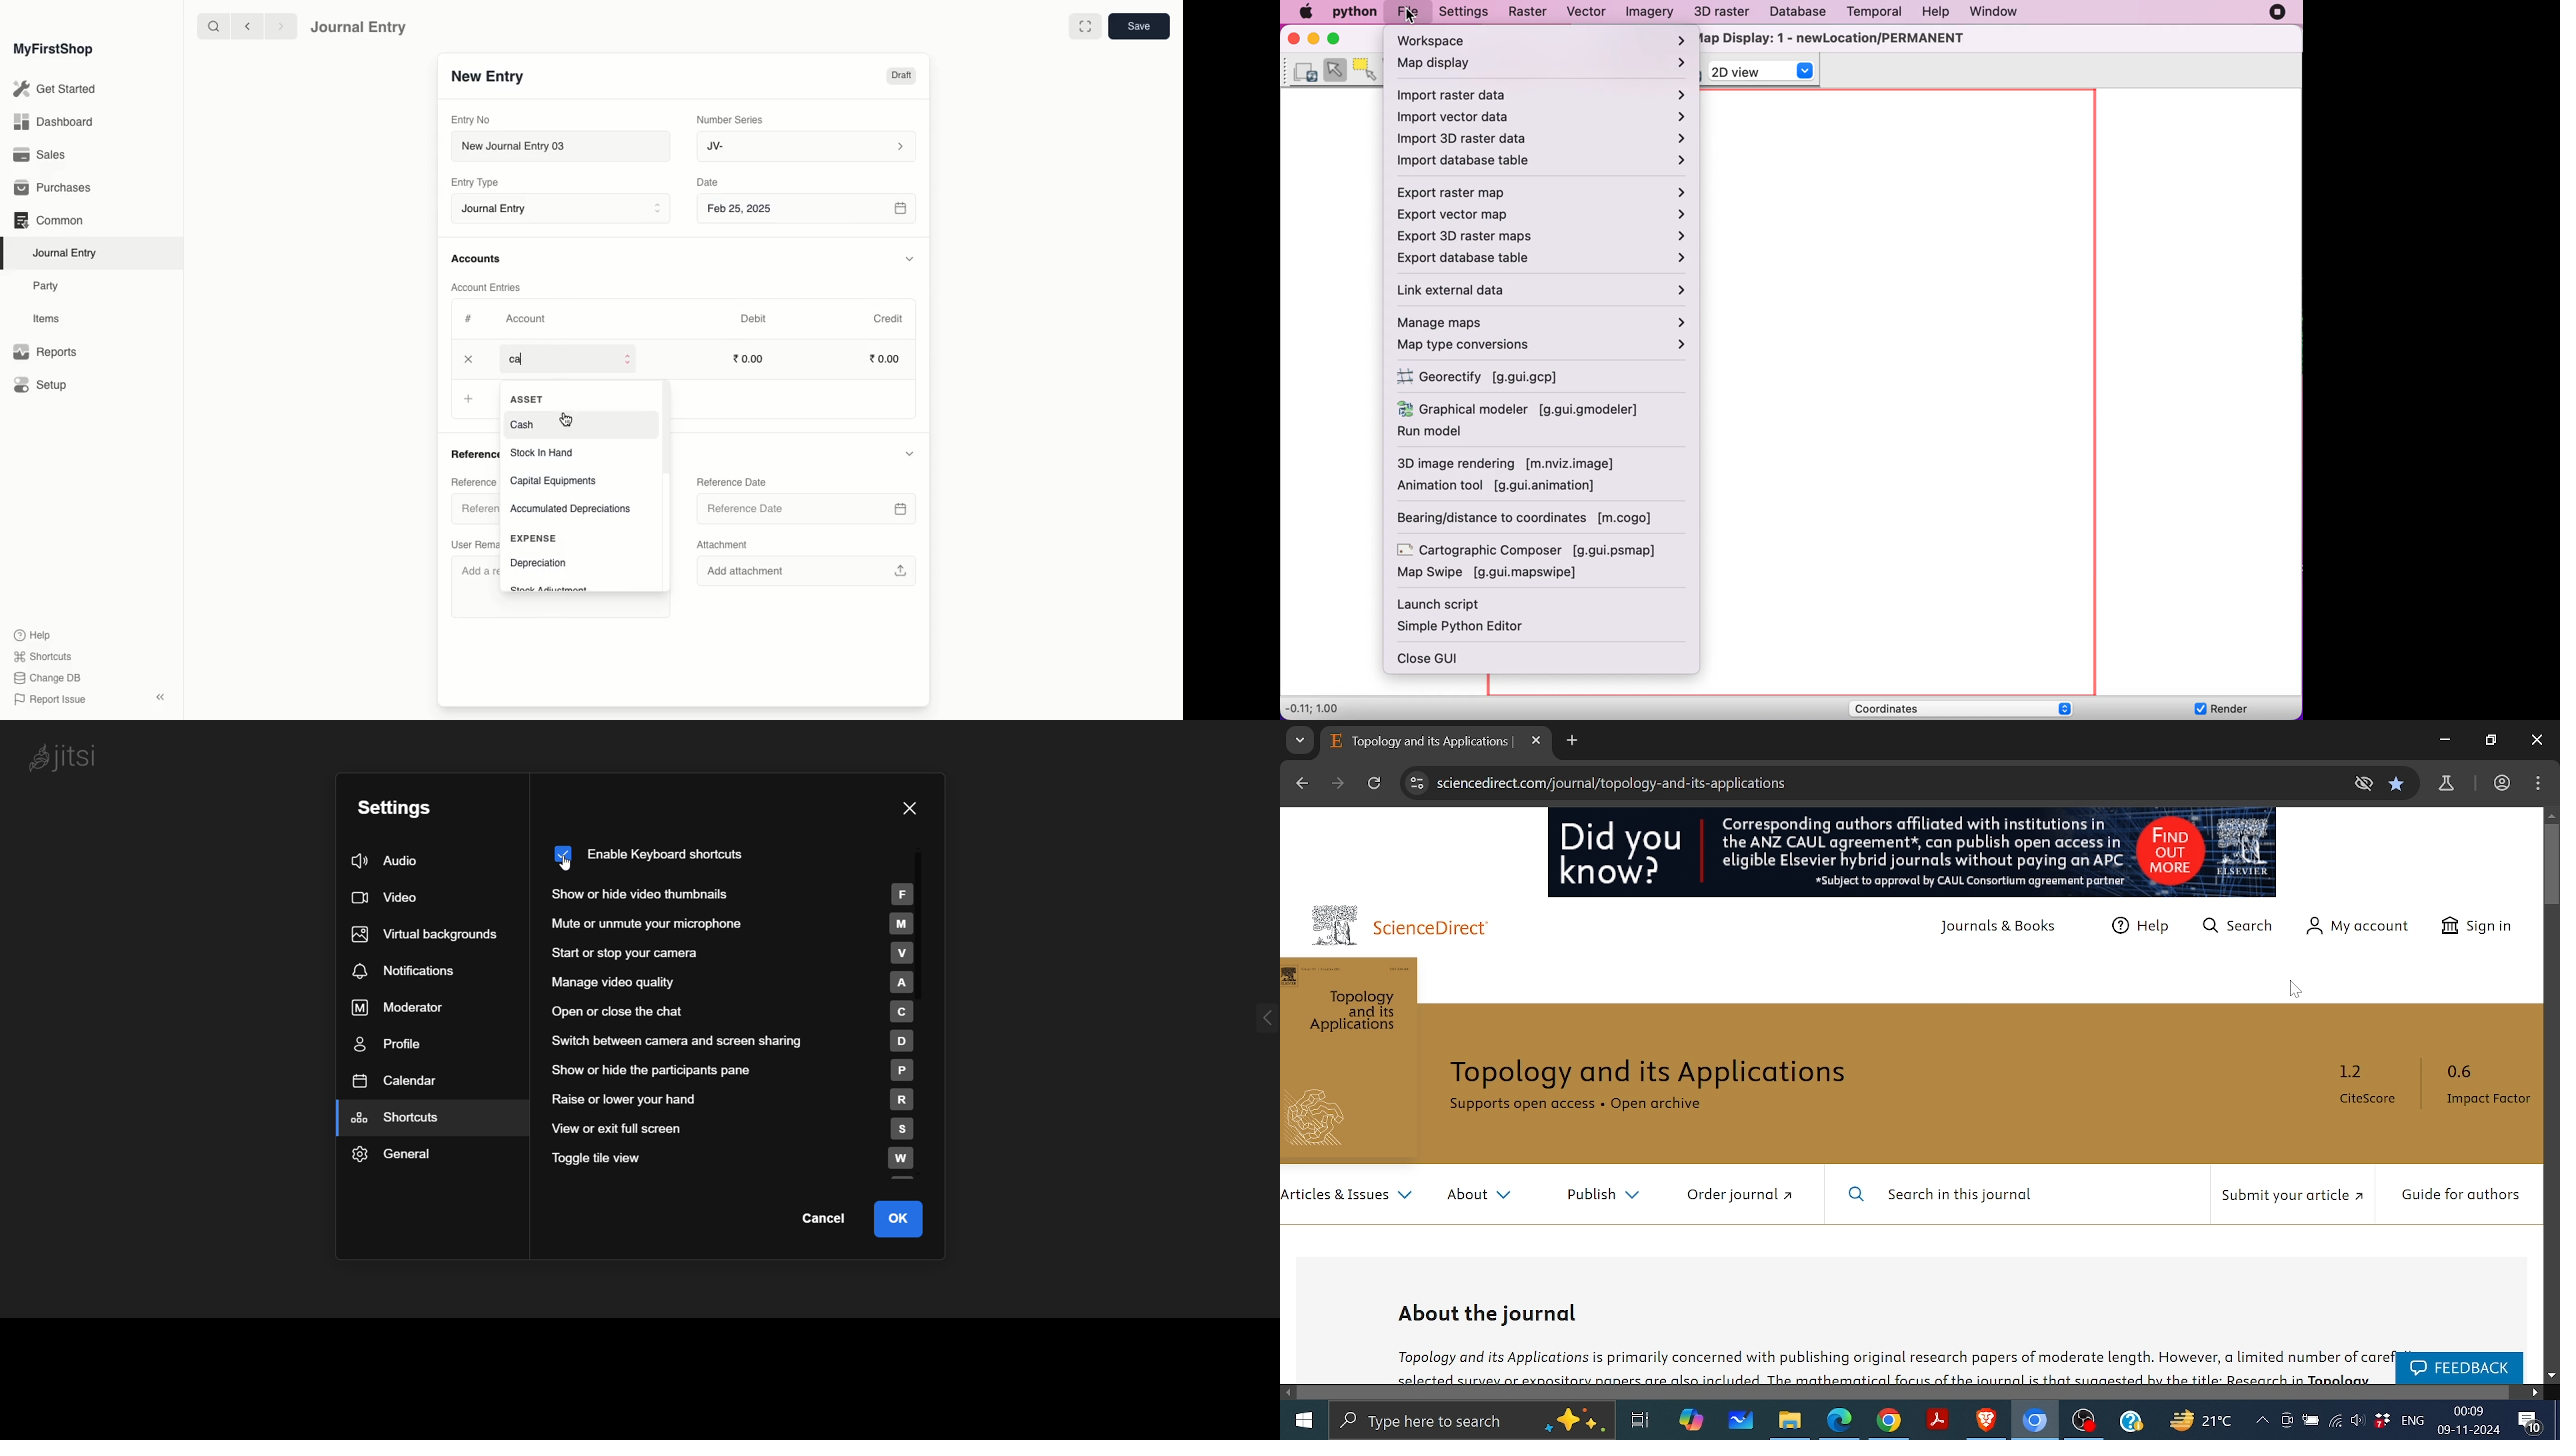 The image size is (2576, 1456). What do you see at coordinates (403, 1152) in the screenshot?
I see `general` at bounding box center [403, 1152].